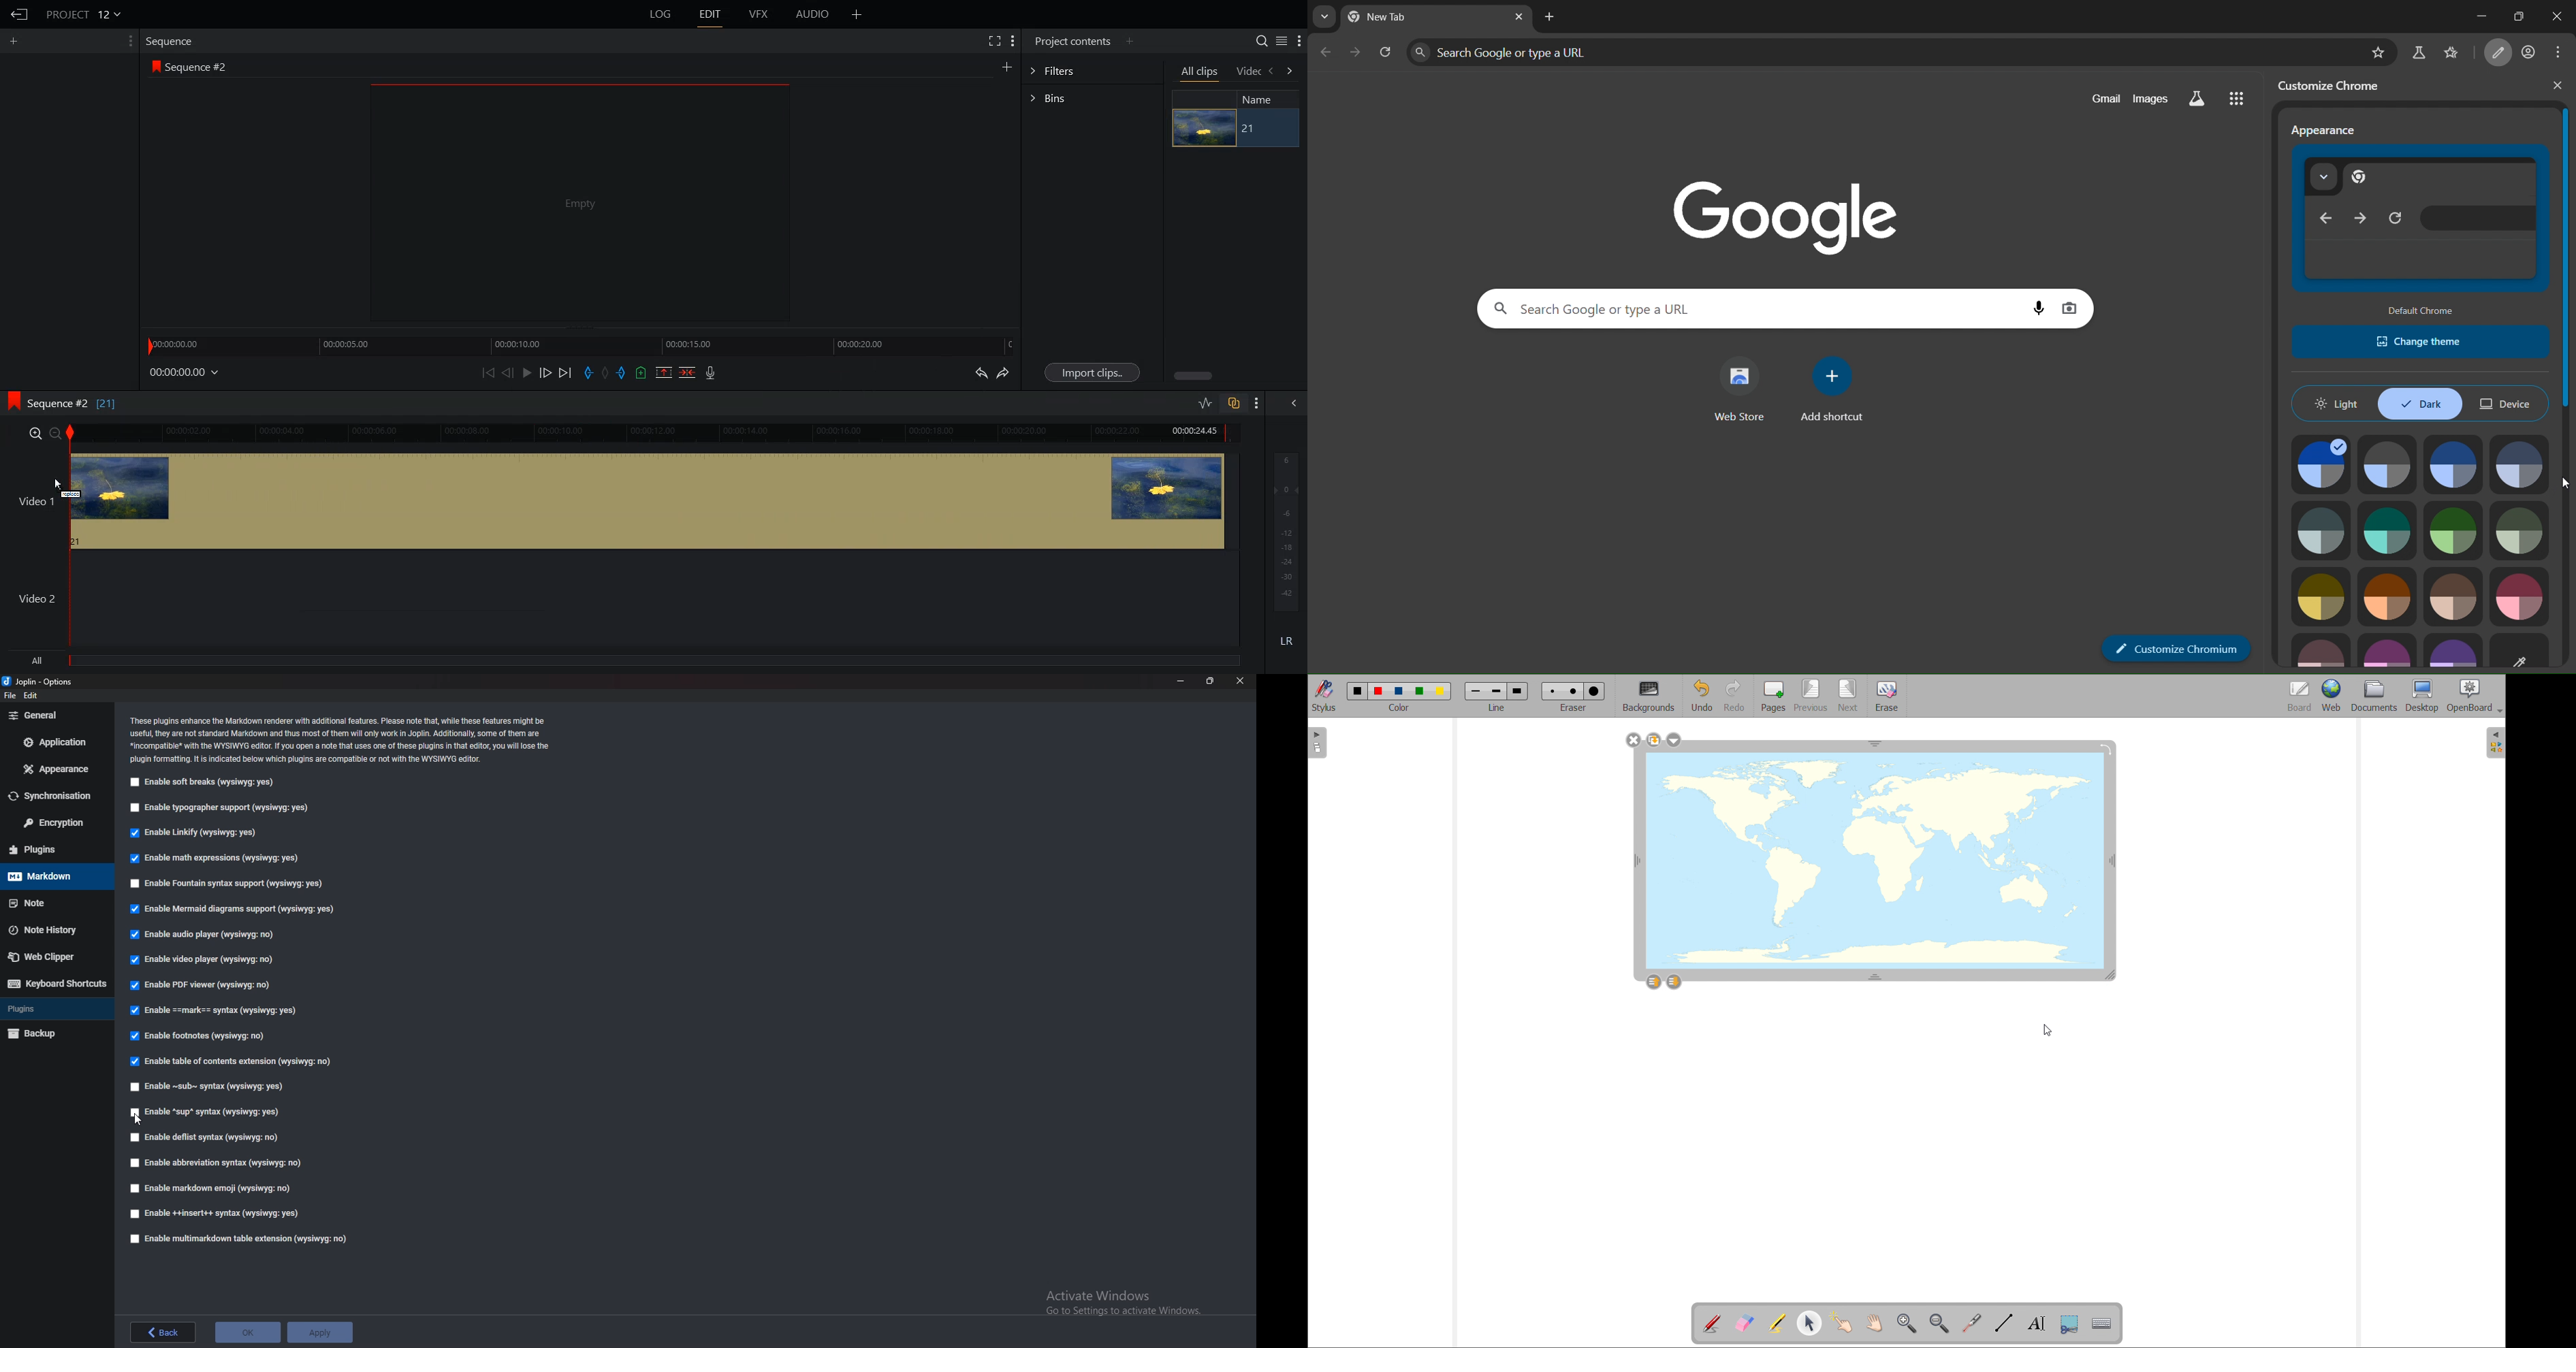  What do you see at coordinates (2521, 650) in the screenshot?
I see `image` at bounding box center [2521, 650].